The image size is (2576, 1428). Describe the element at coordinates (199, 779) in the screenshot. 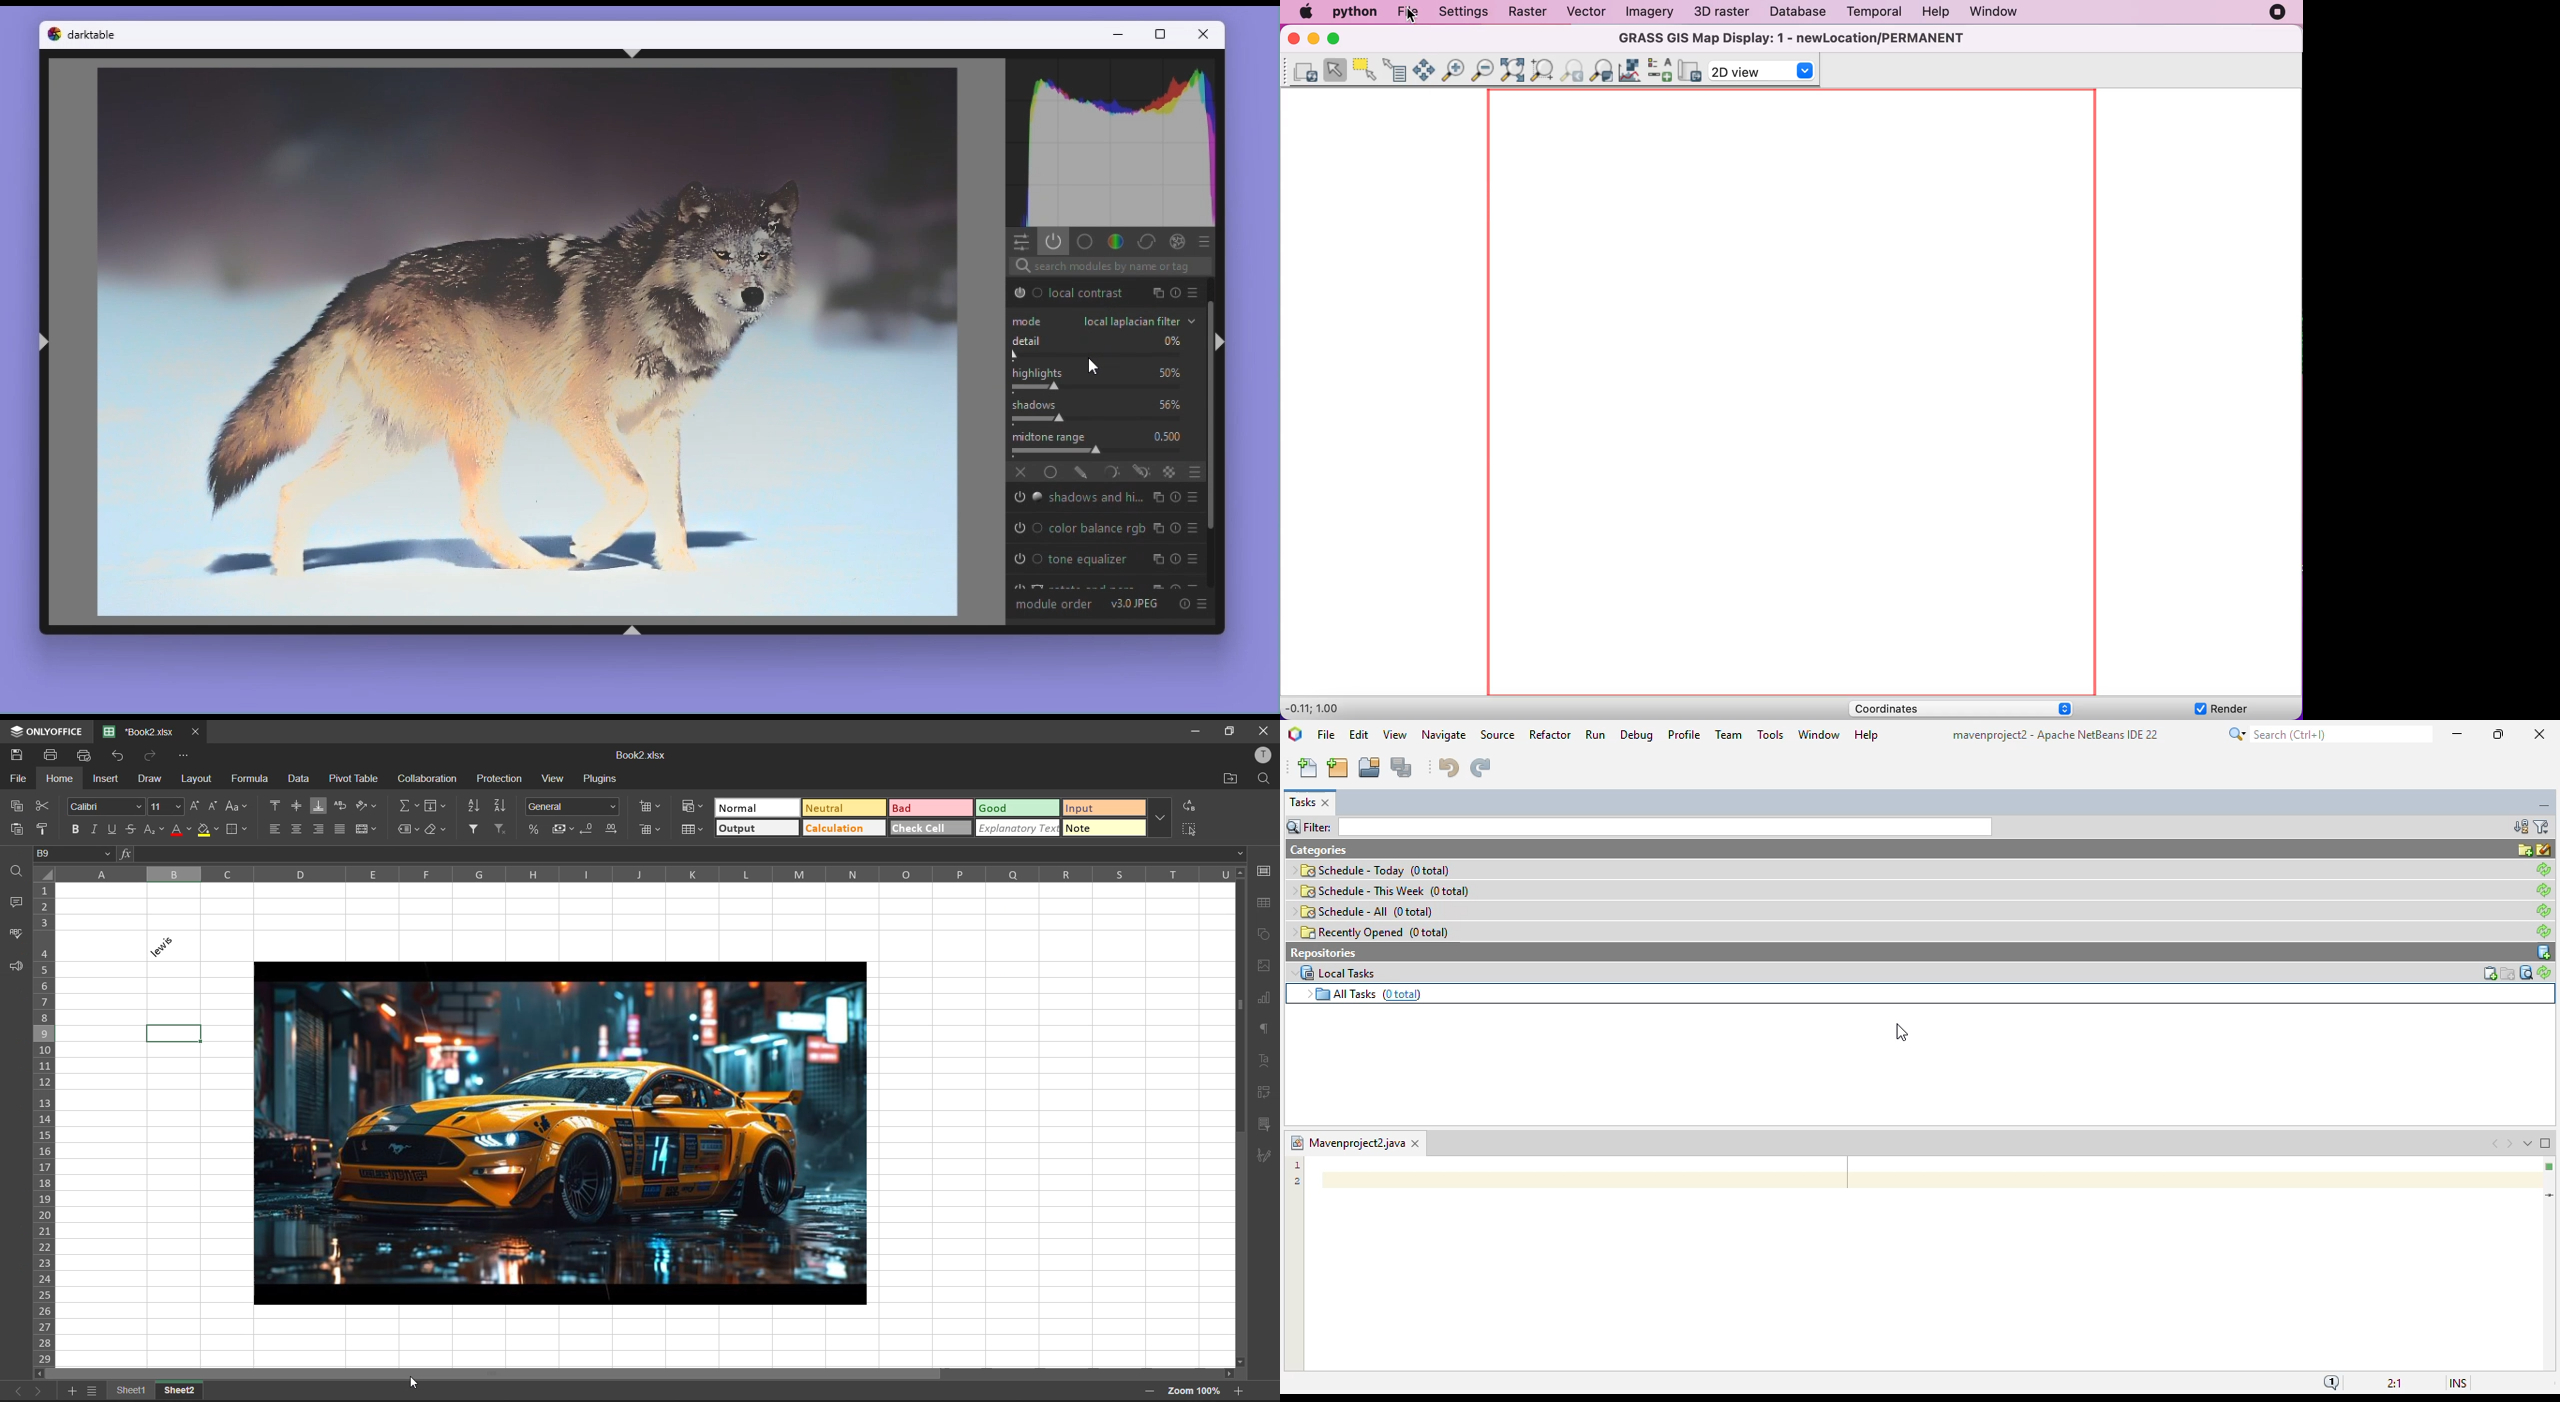

I see `layout` at that location.